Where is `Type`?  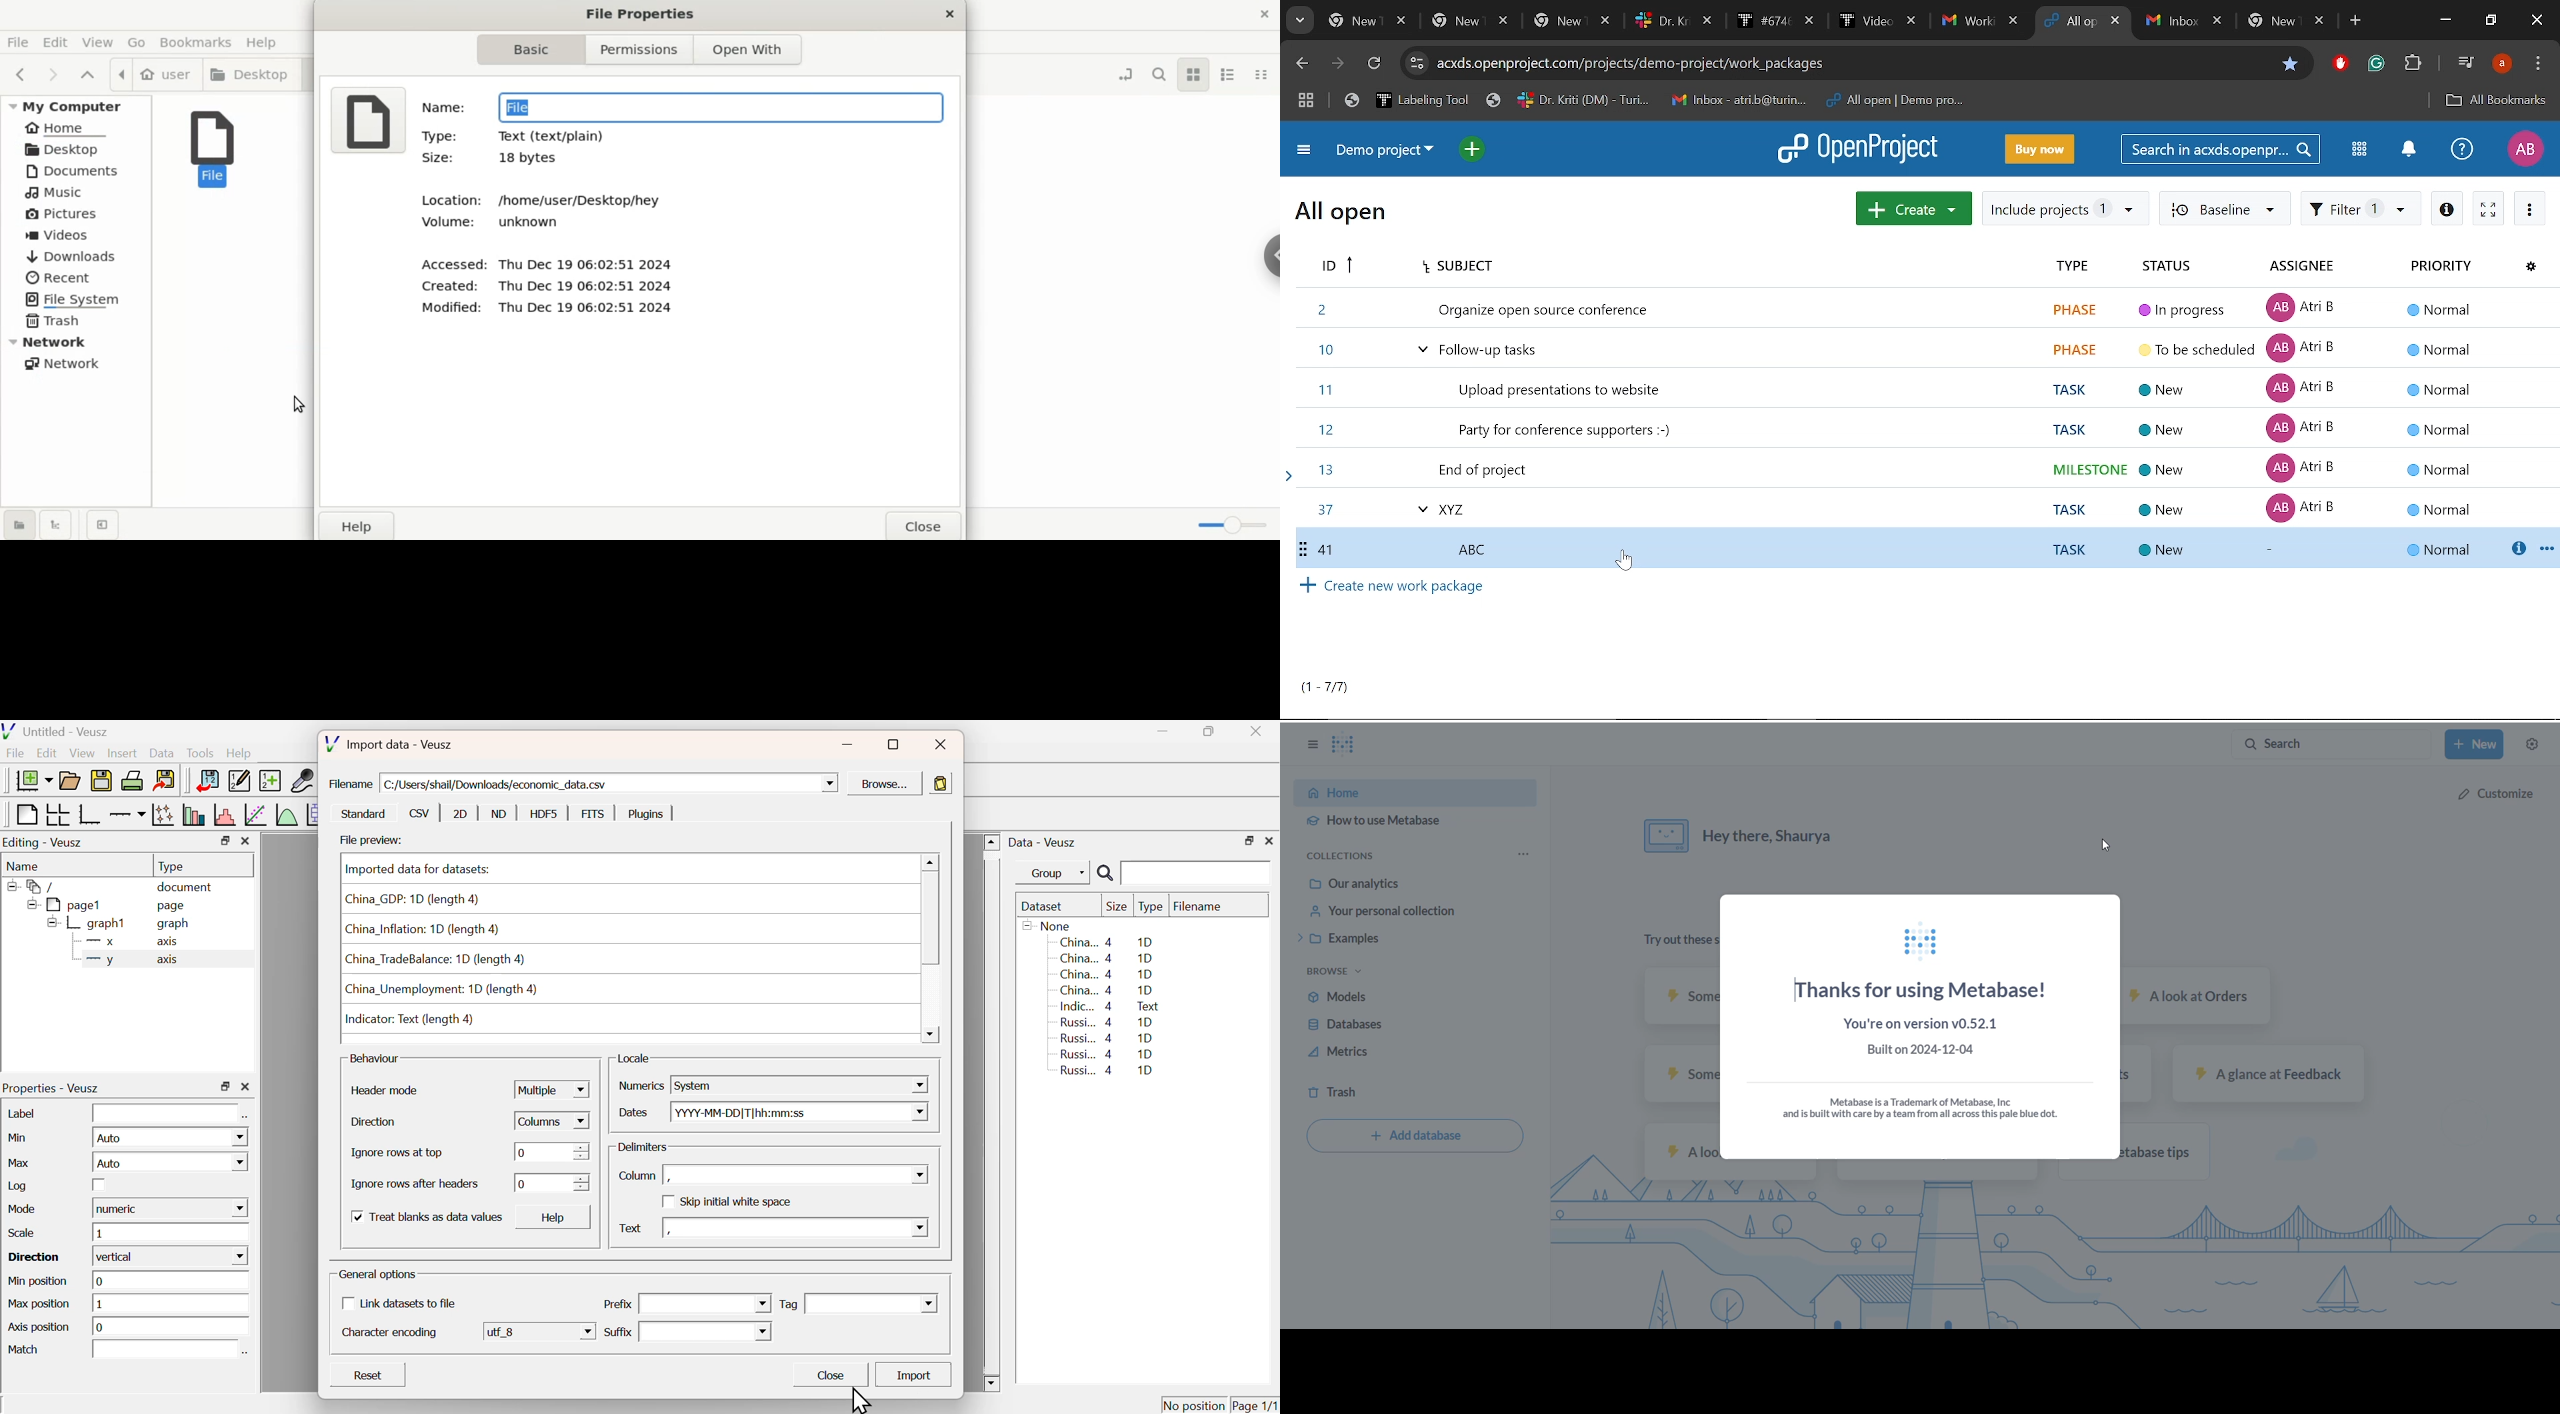 Type is located at coordinates (1151, 907).